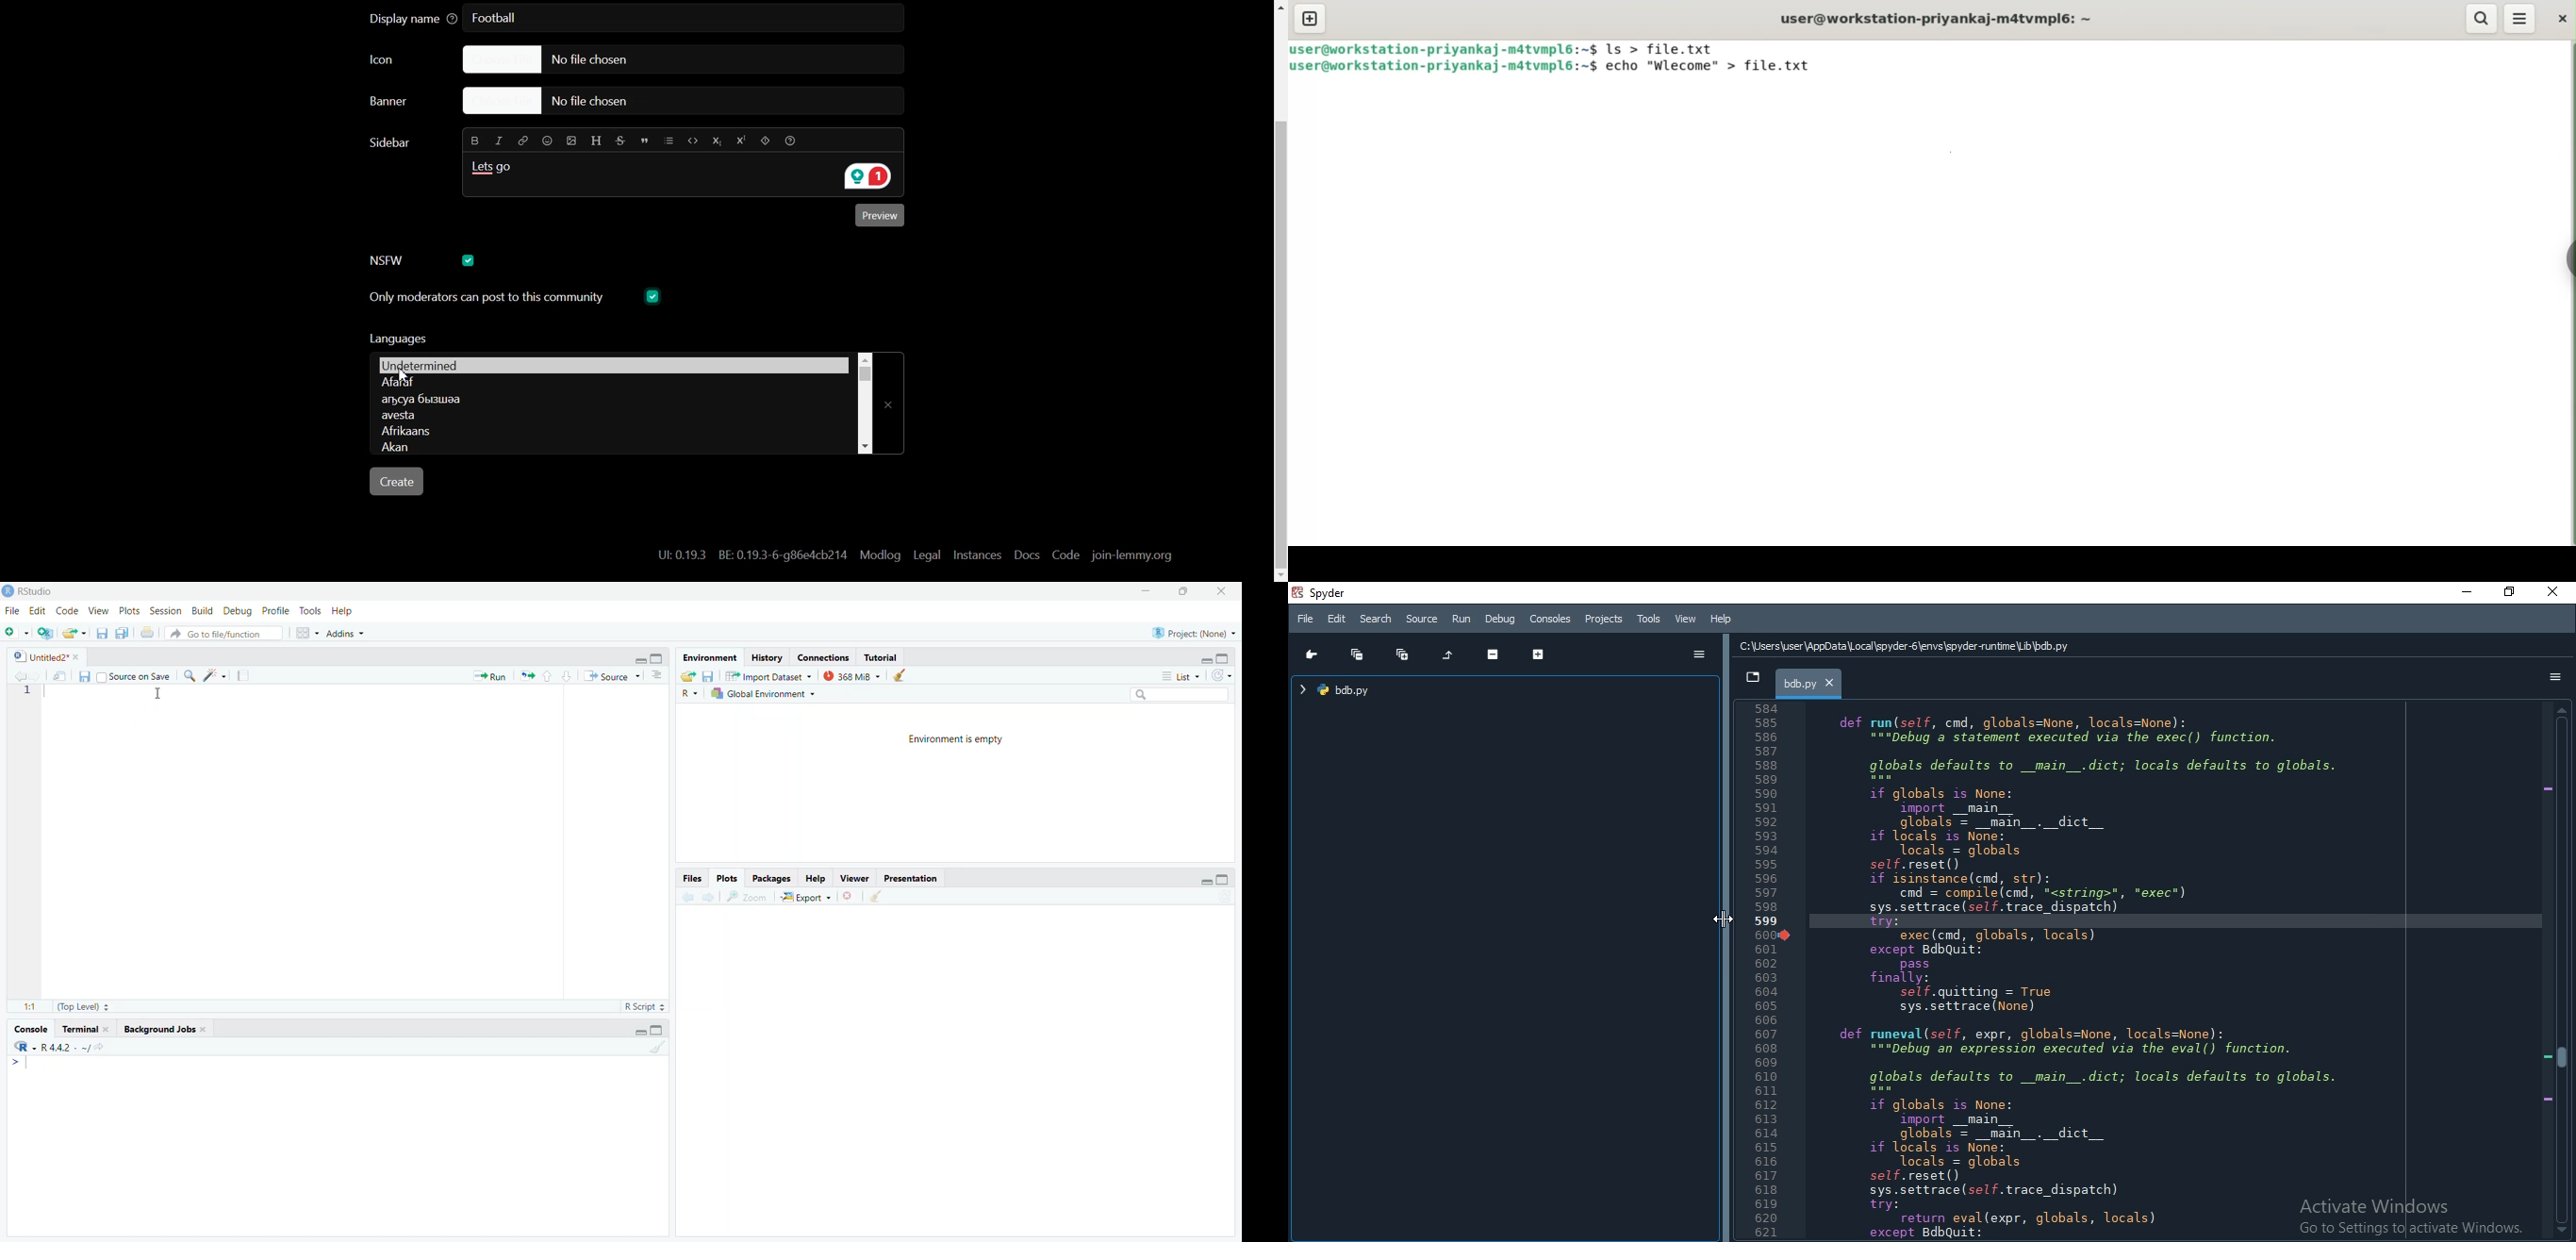 The image size is (2576, 1260). Describe the element at coordinates (569, 678) in the screenshot. I see `downward` at that location.